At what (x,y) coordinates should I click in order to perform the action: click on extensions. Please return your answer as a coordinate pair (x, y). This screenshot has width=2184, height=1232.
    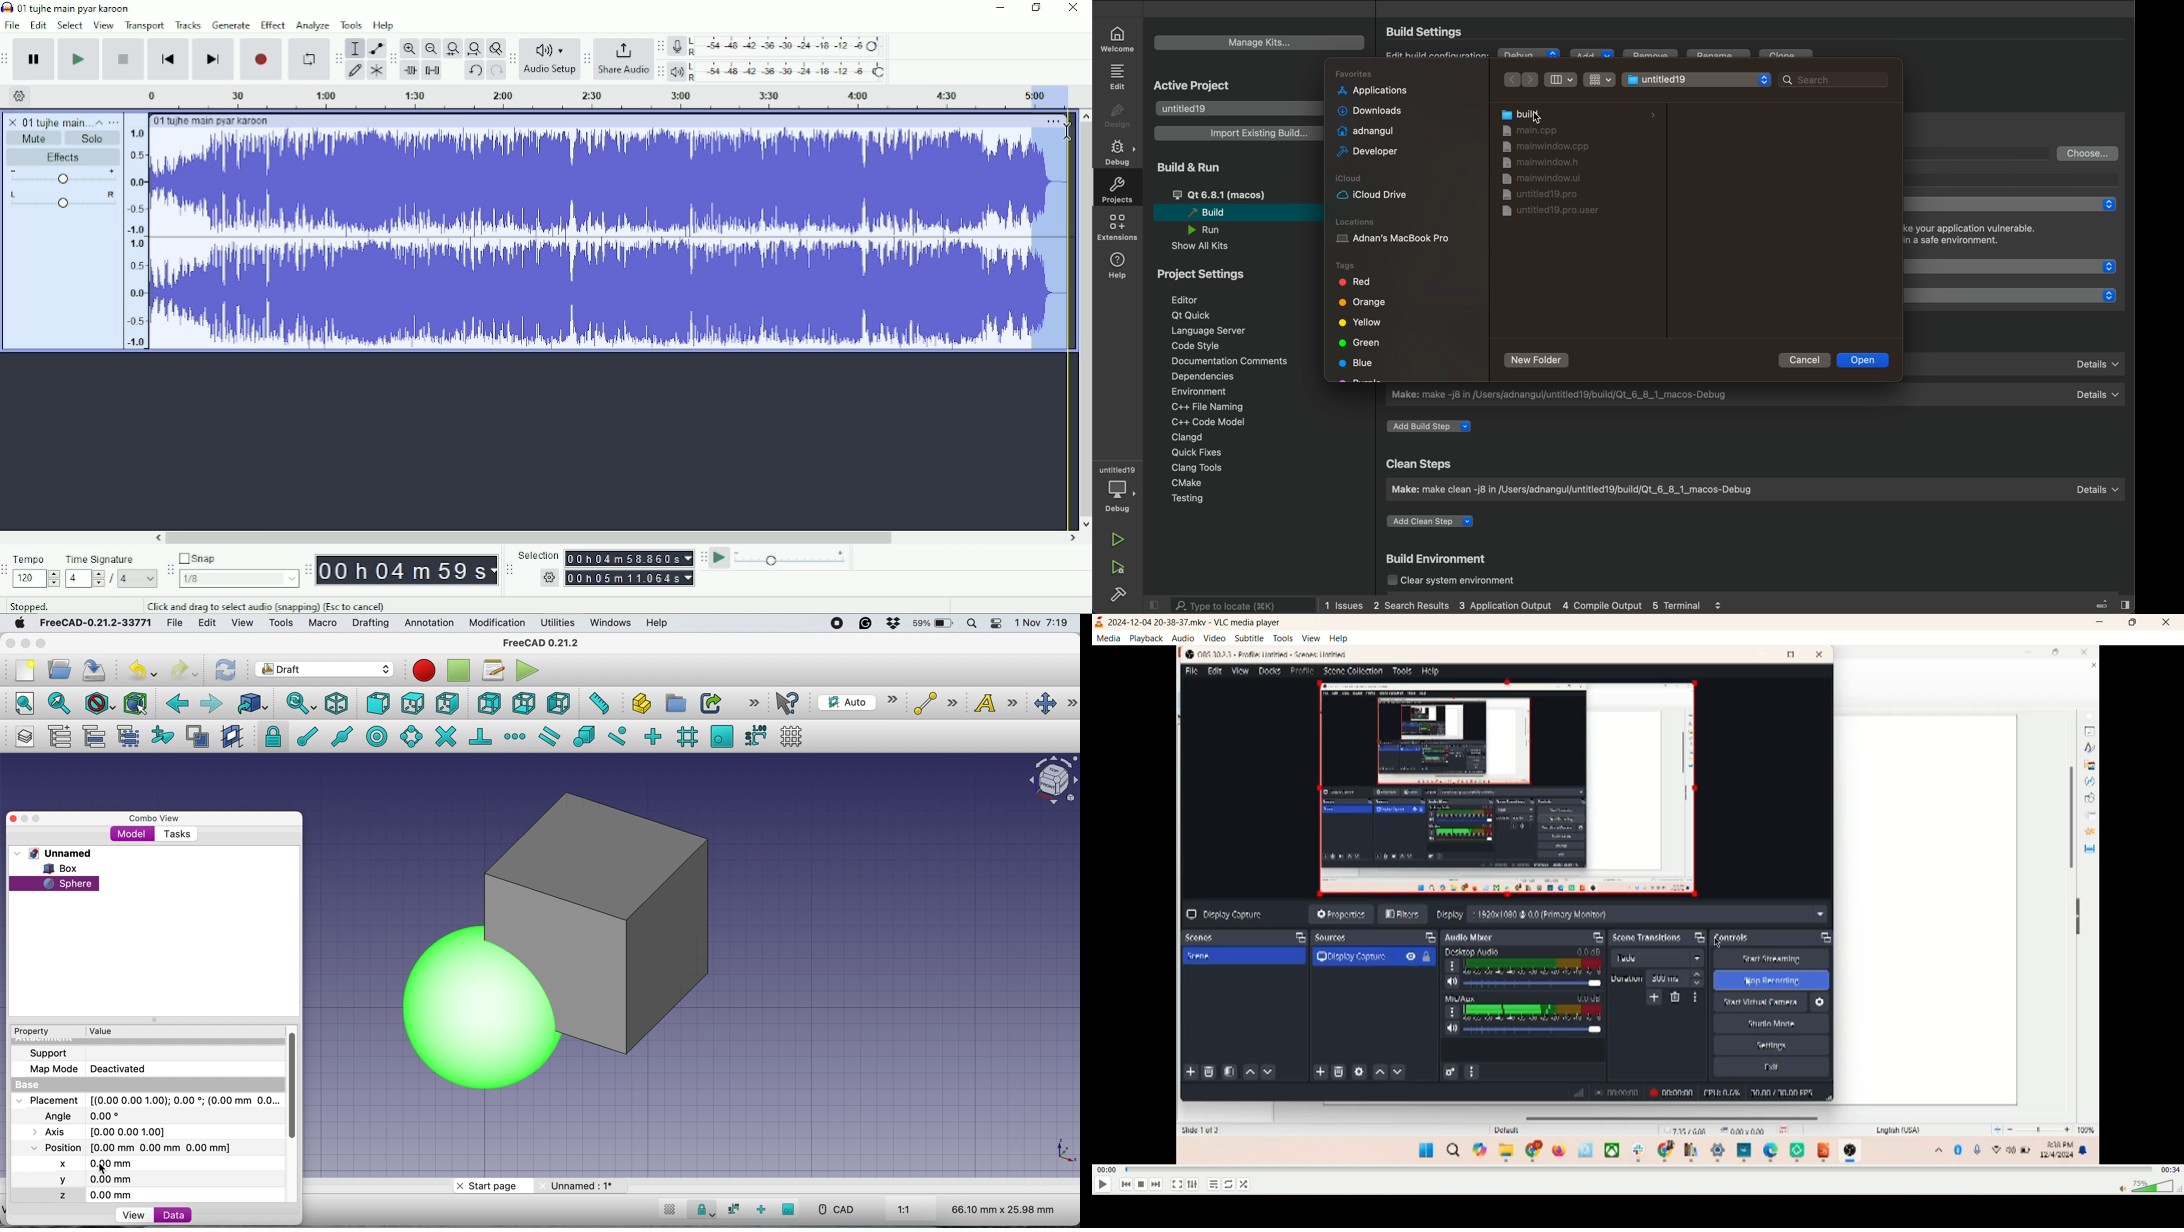
    Looking at the image, I should click on (1117, 227).